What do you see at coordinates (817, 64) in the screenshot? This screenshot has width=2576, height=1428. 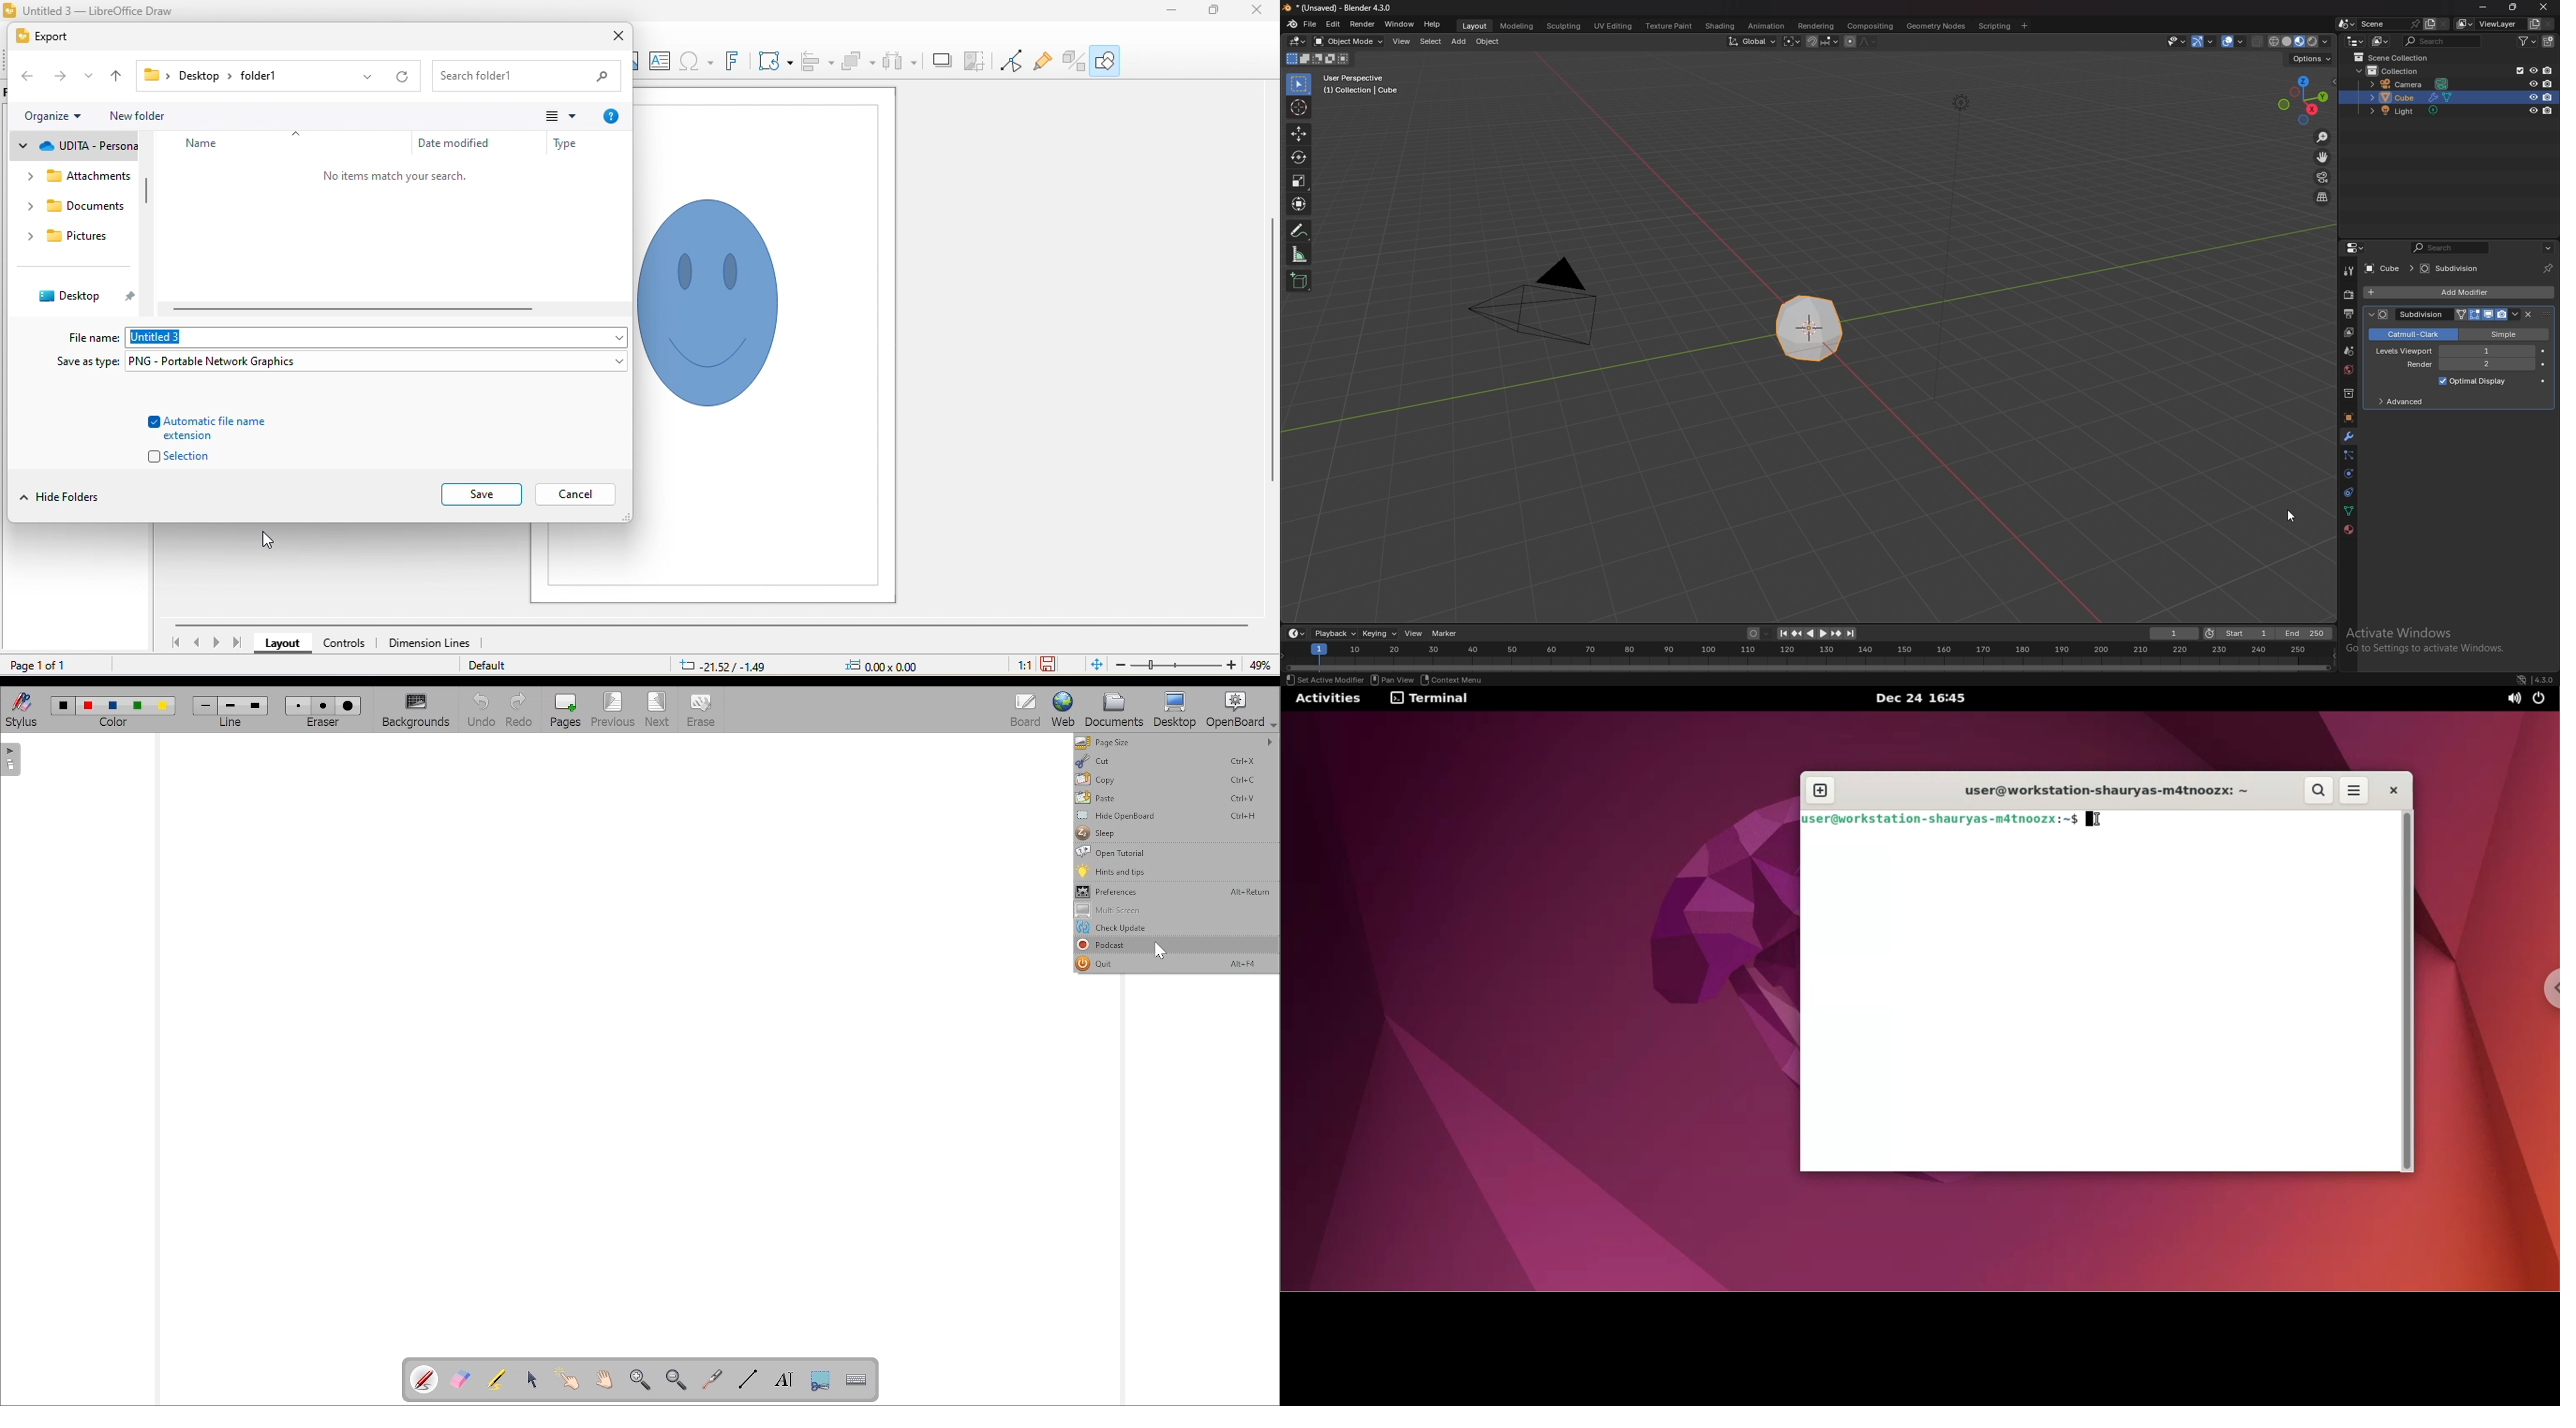 I see `align objects` at bounding box center [817, 64].